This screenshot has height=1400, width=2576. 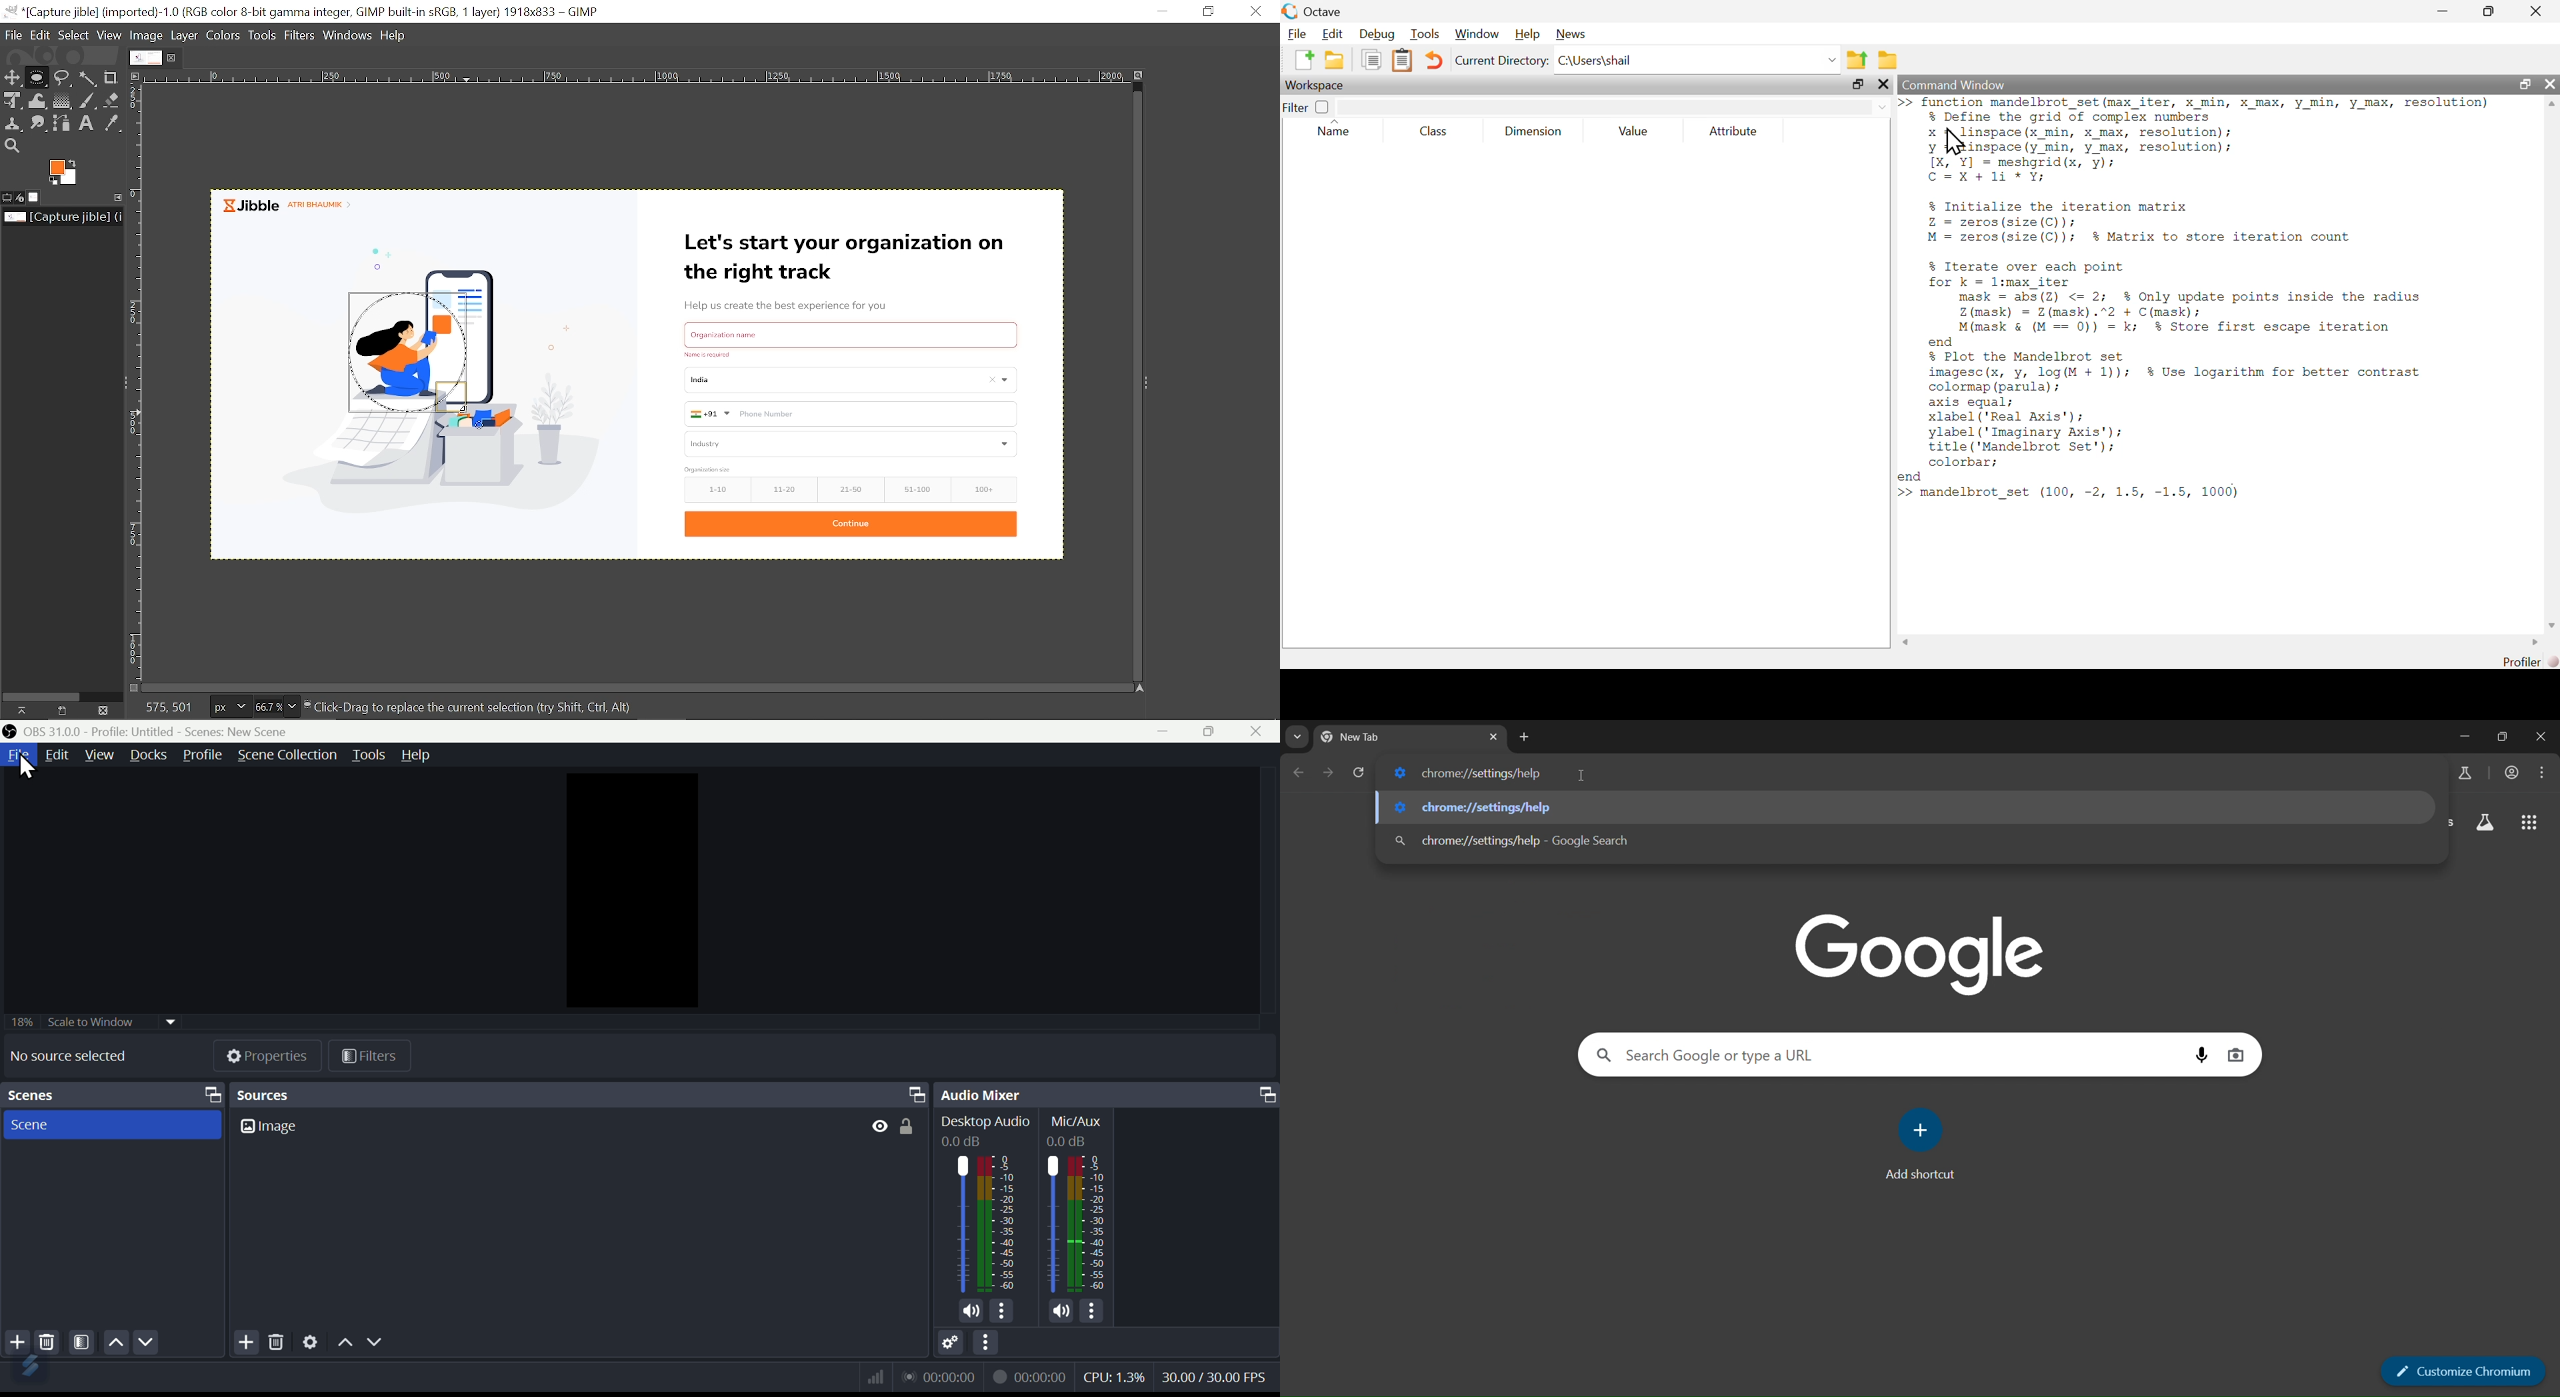 I want to click on Scale to window, so click(x=92, y=1021).